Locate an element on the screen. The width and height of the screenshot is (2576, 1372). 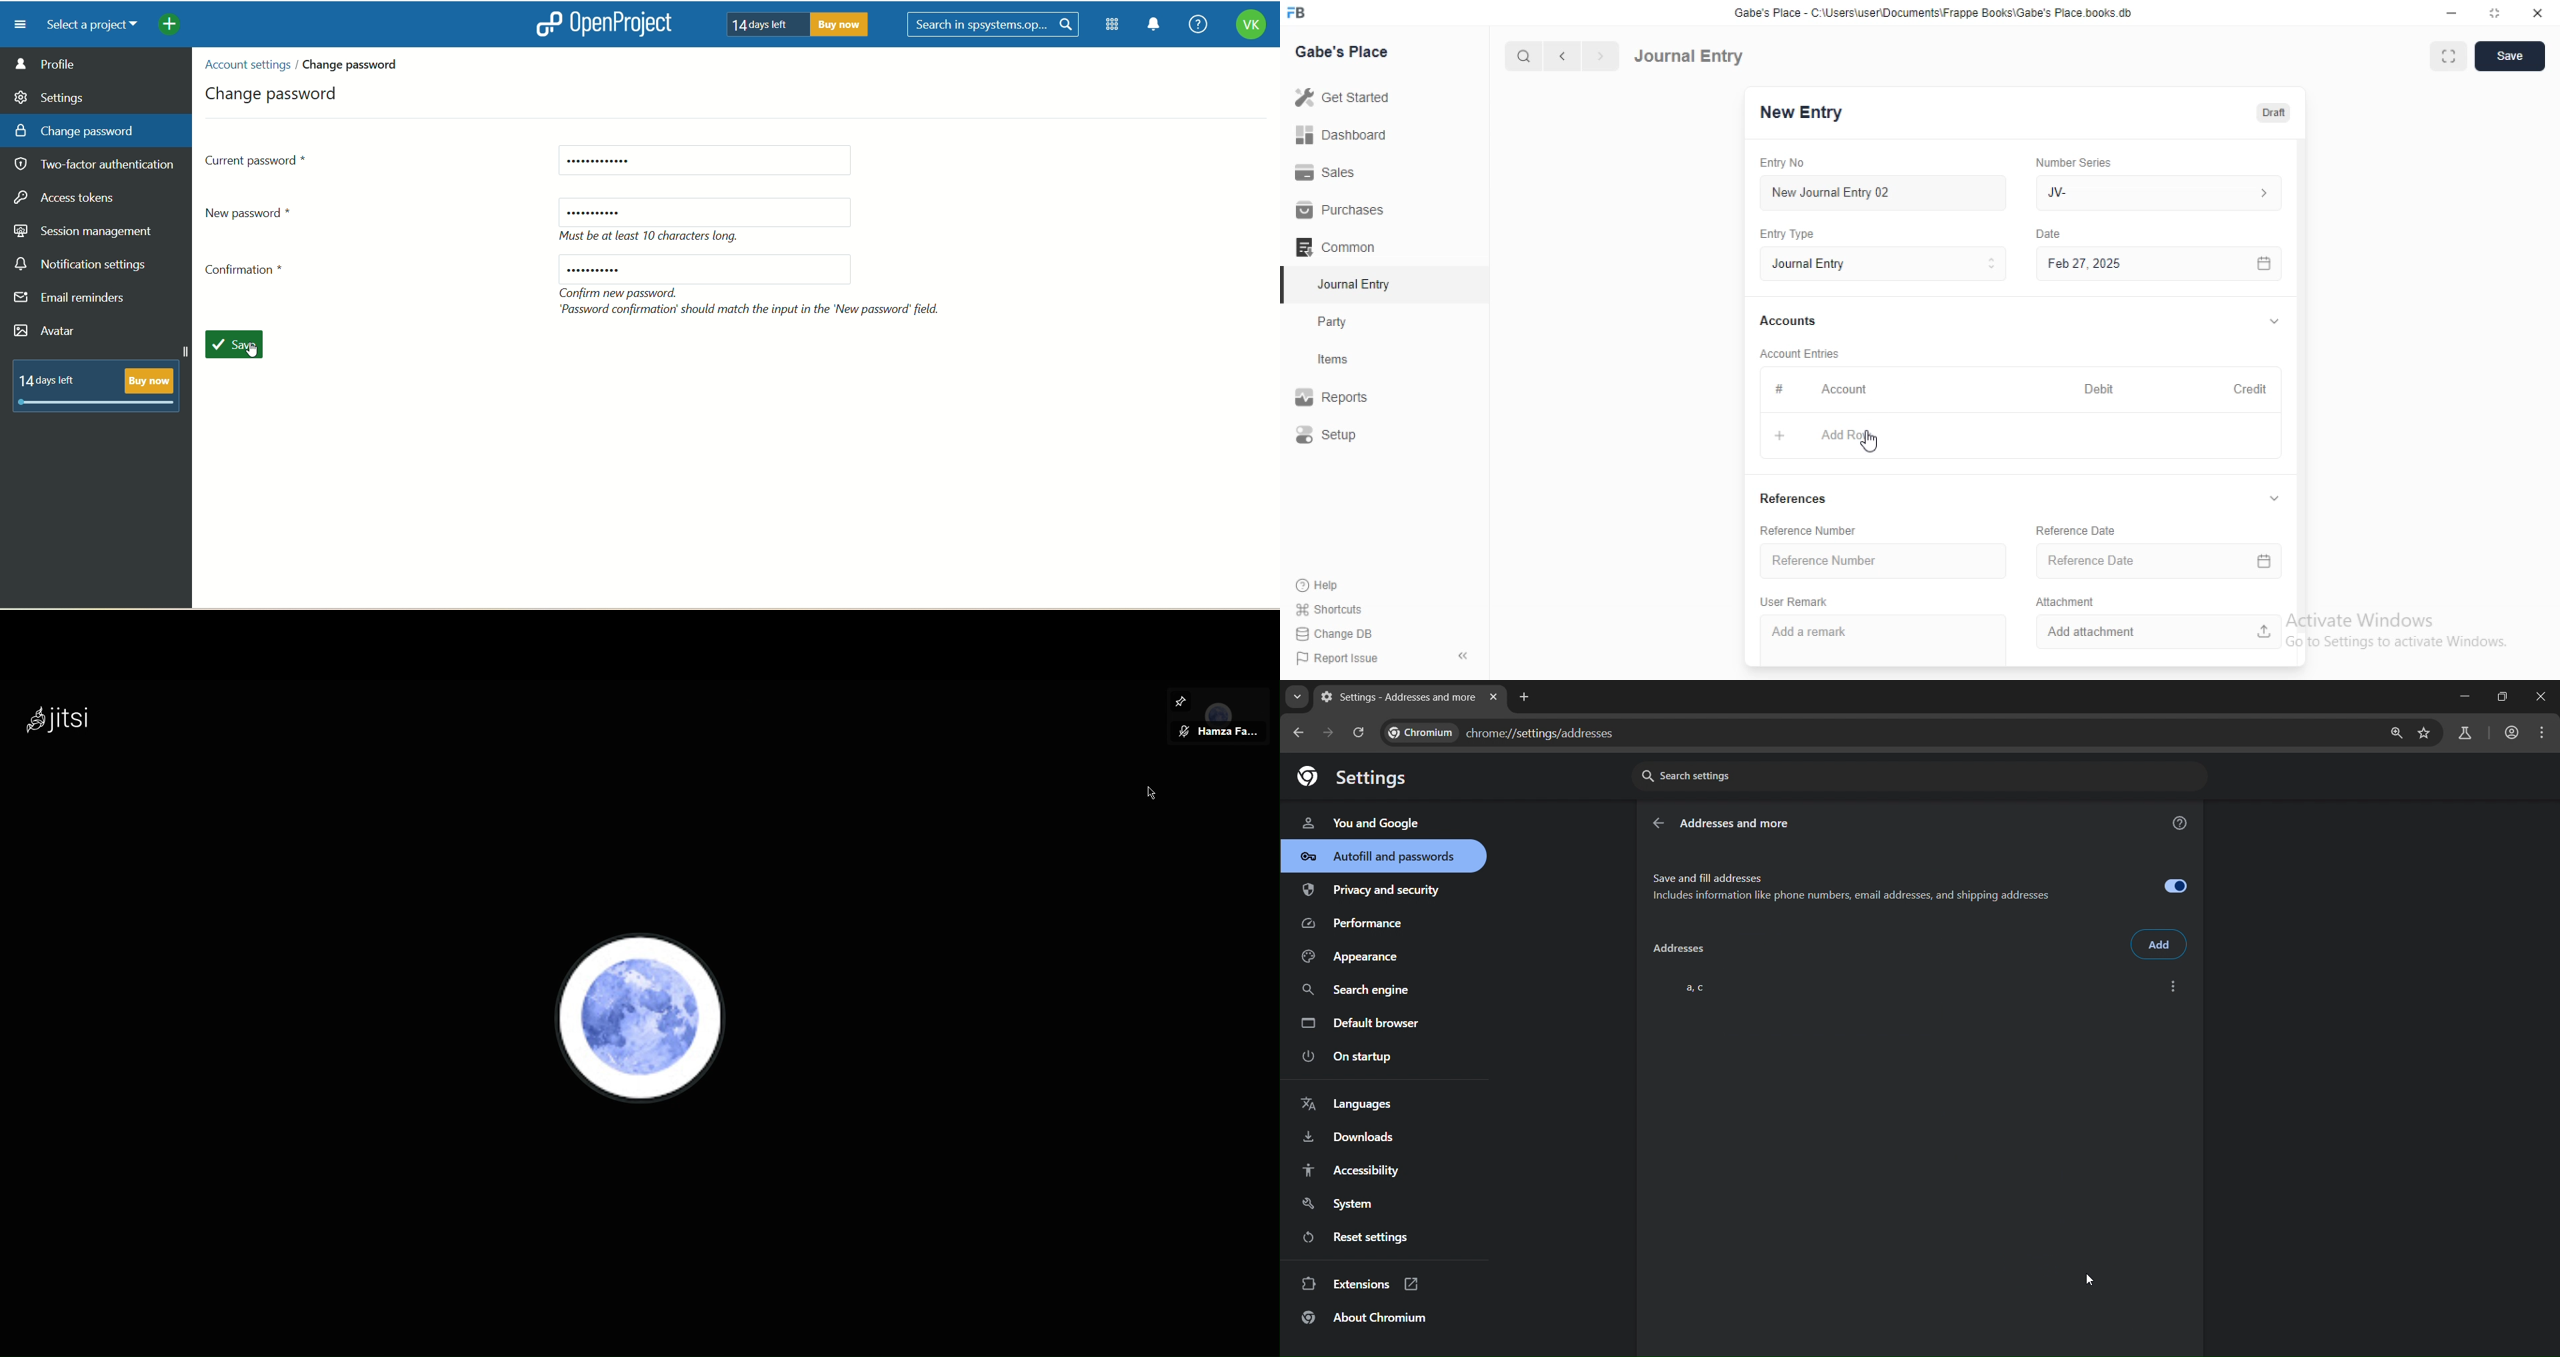
IV- is located at coordinates (2157, 192).